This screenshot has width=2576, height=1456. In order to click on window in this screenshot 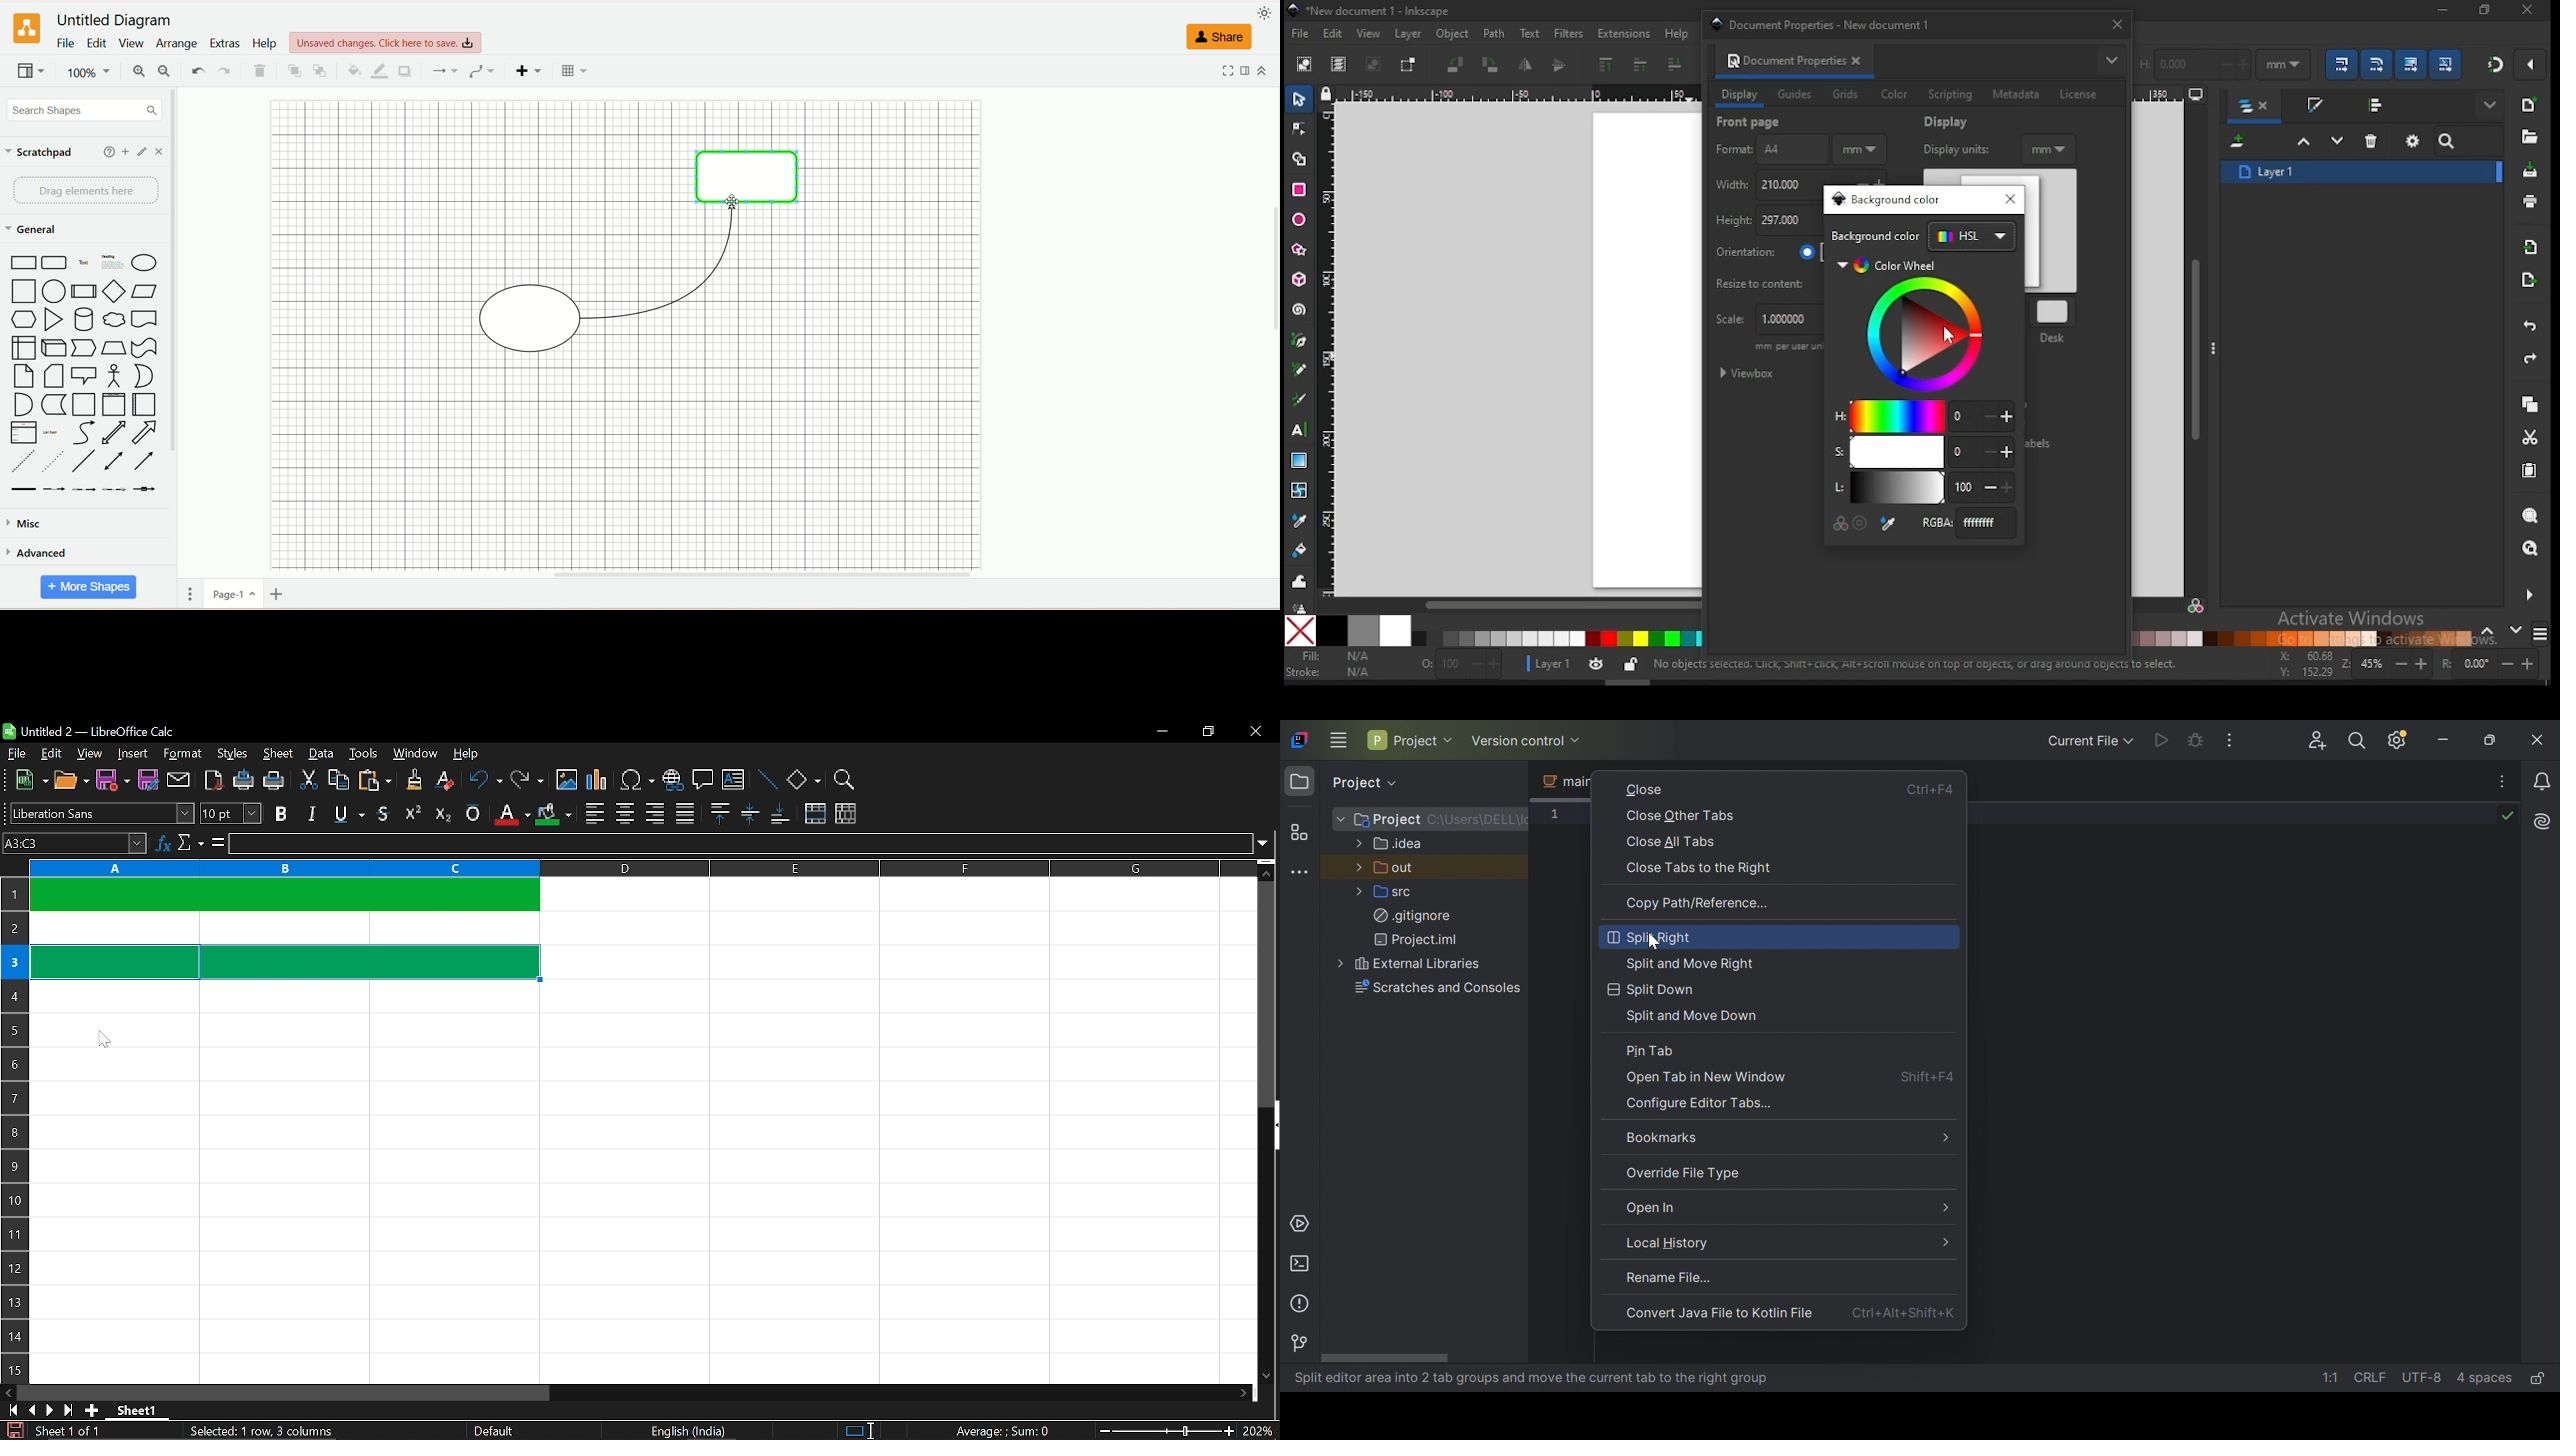, I will do `click(415, 754)`.